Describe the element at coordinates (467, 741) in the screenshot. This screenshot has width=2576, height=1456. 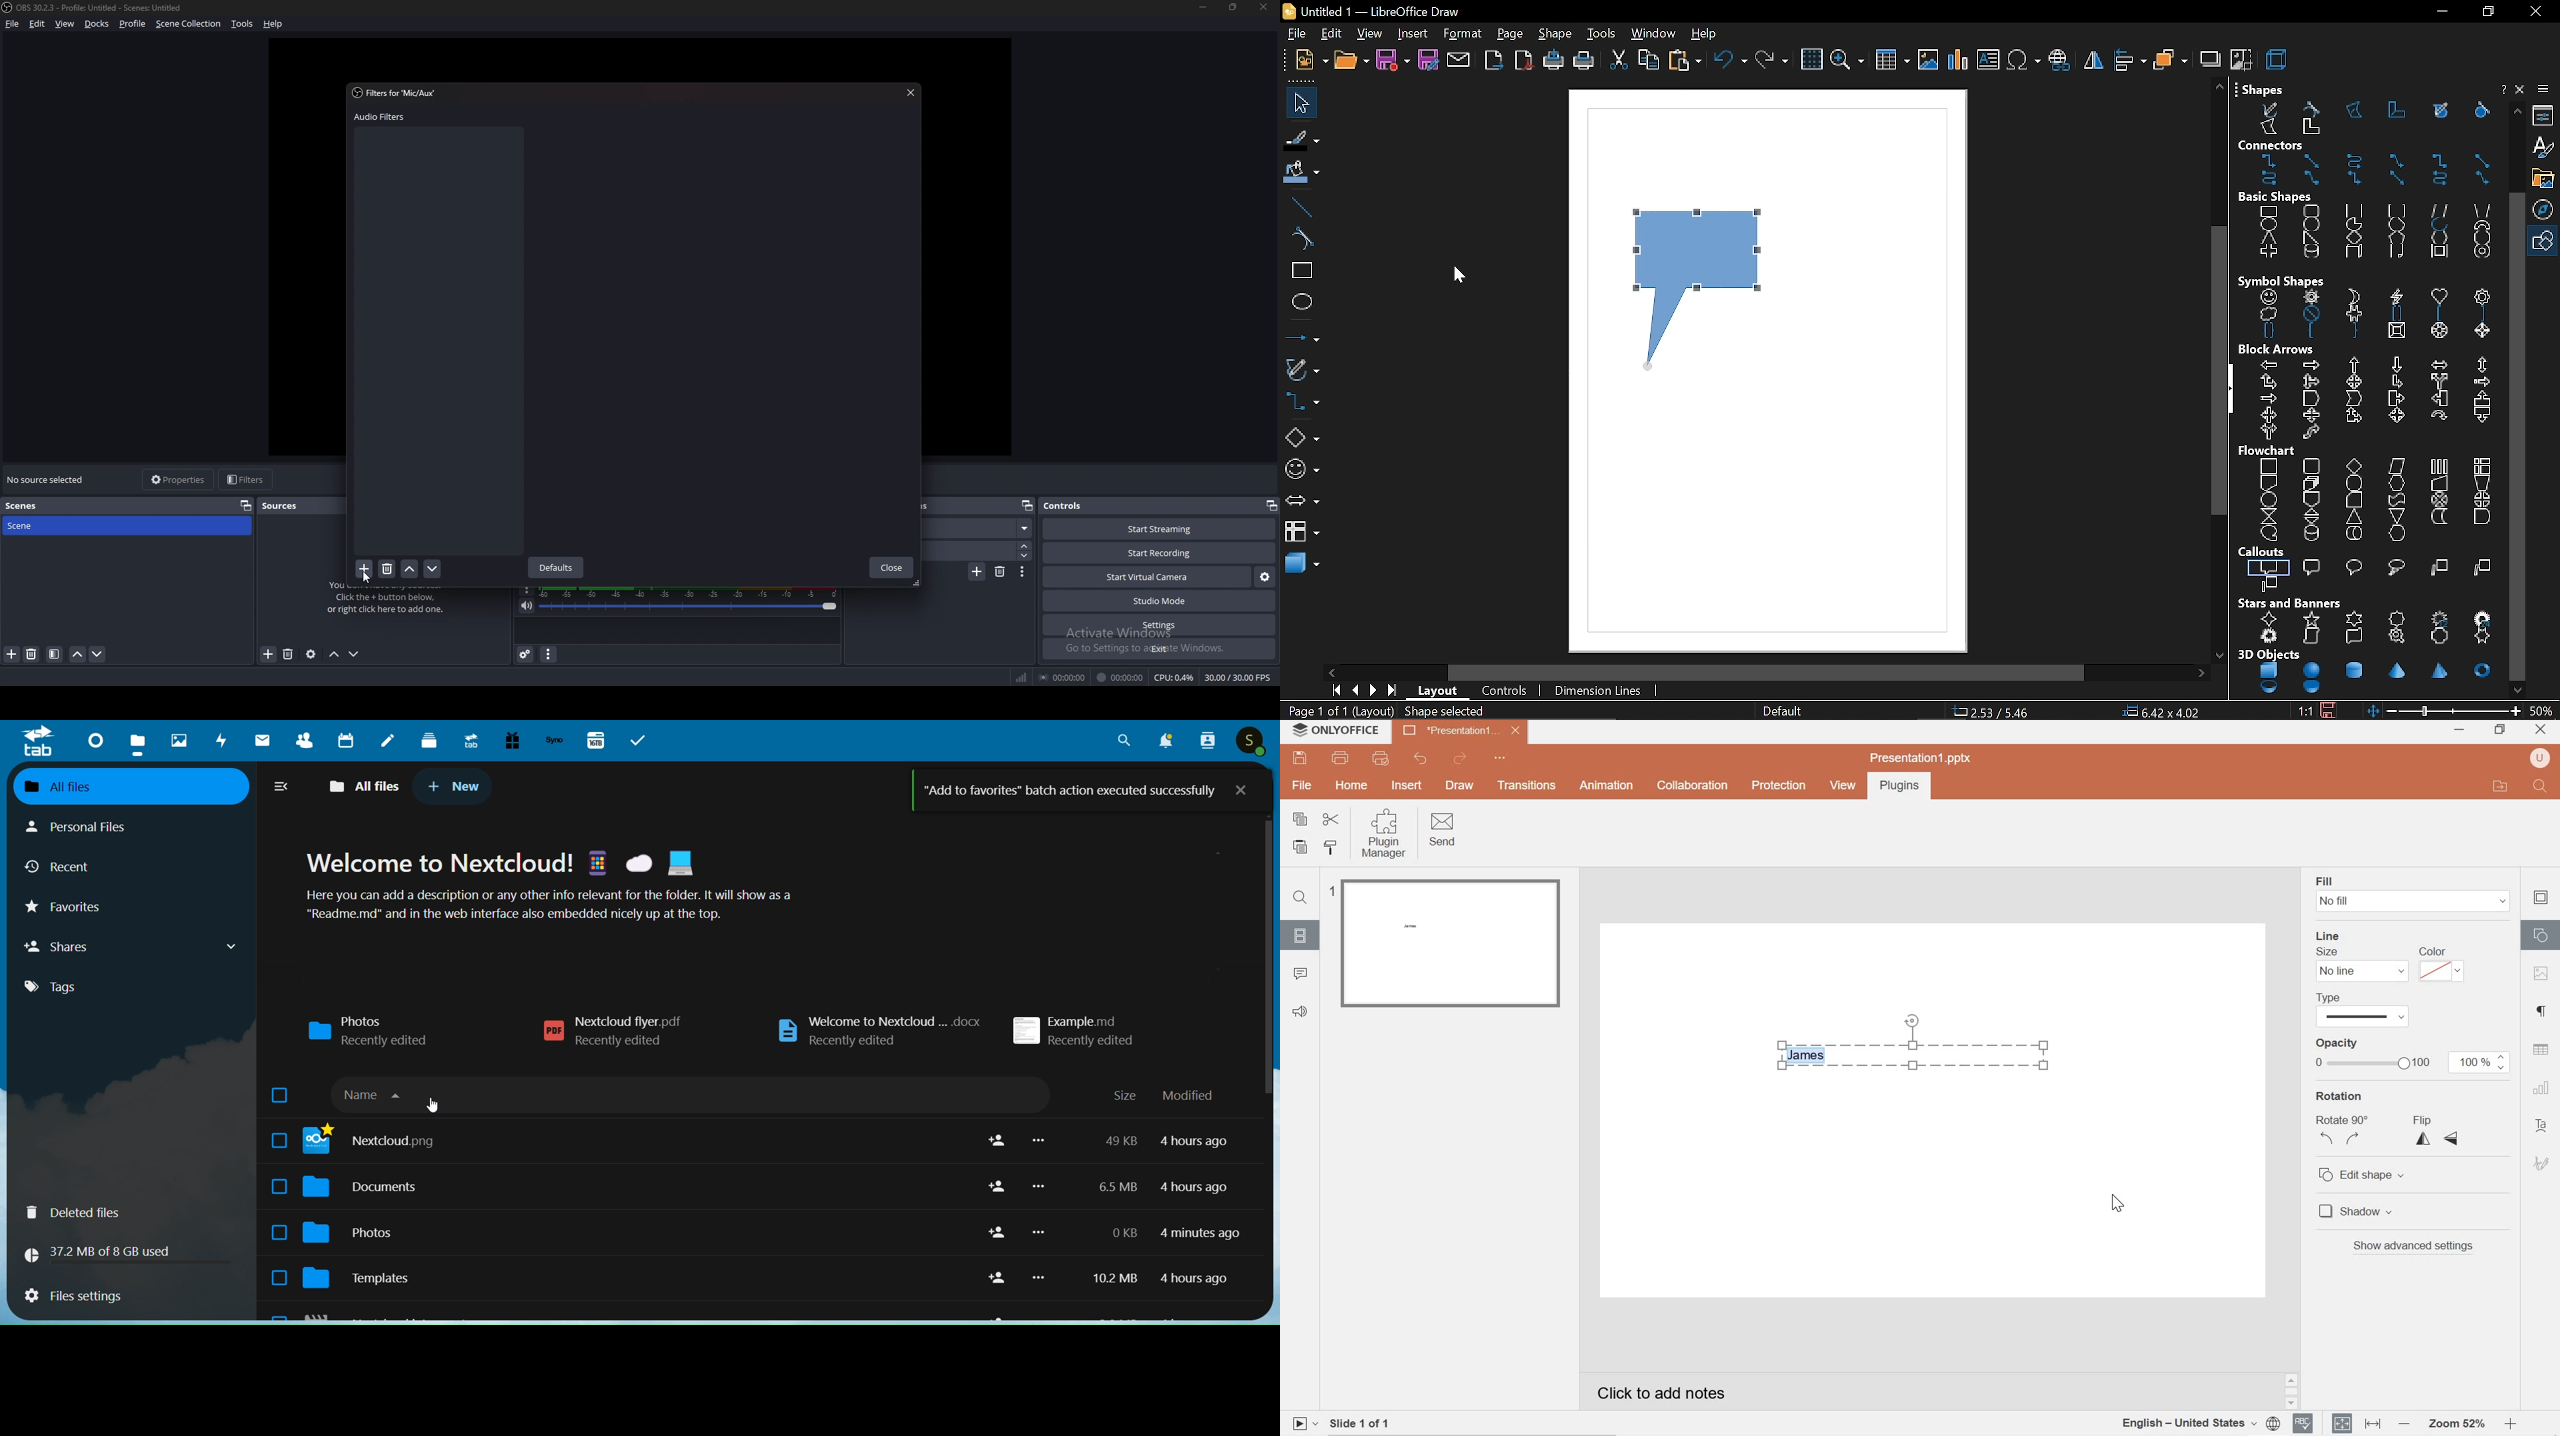
I see `upgrade` at that location.